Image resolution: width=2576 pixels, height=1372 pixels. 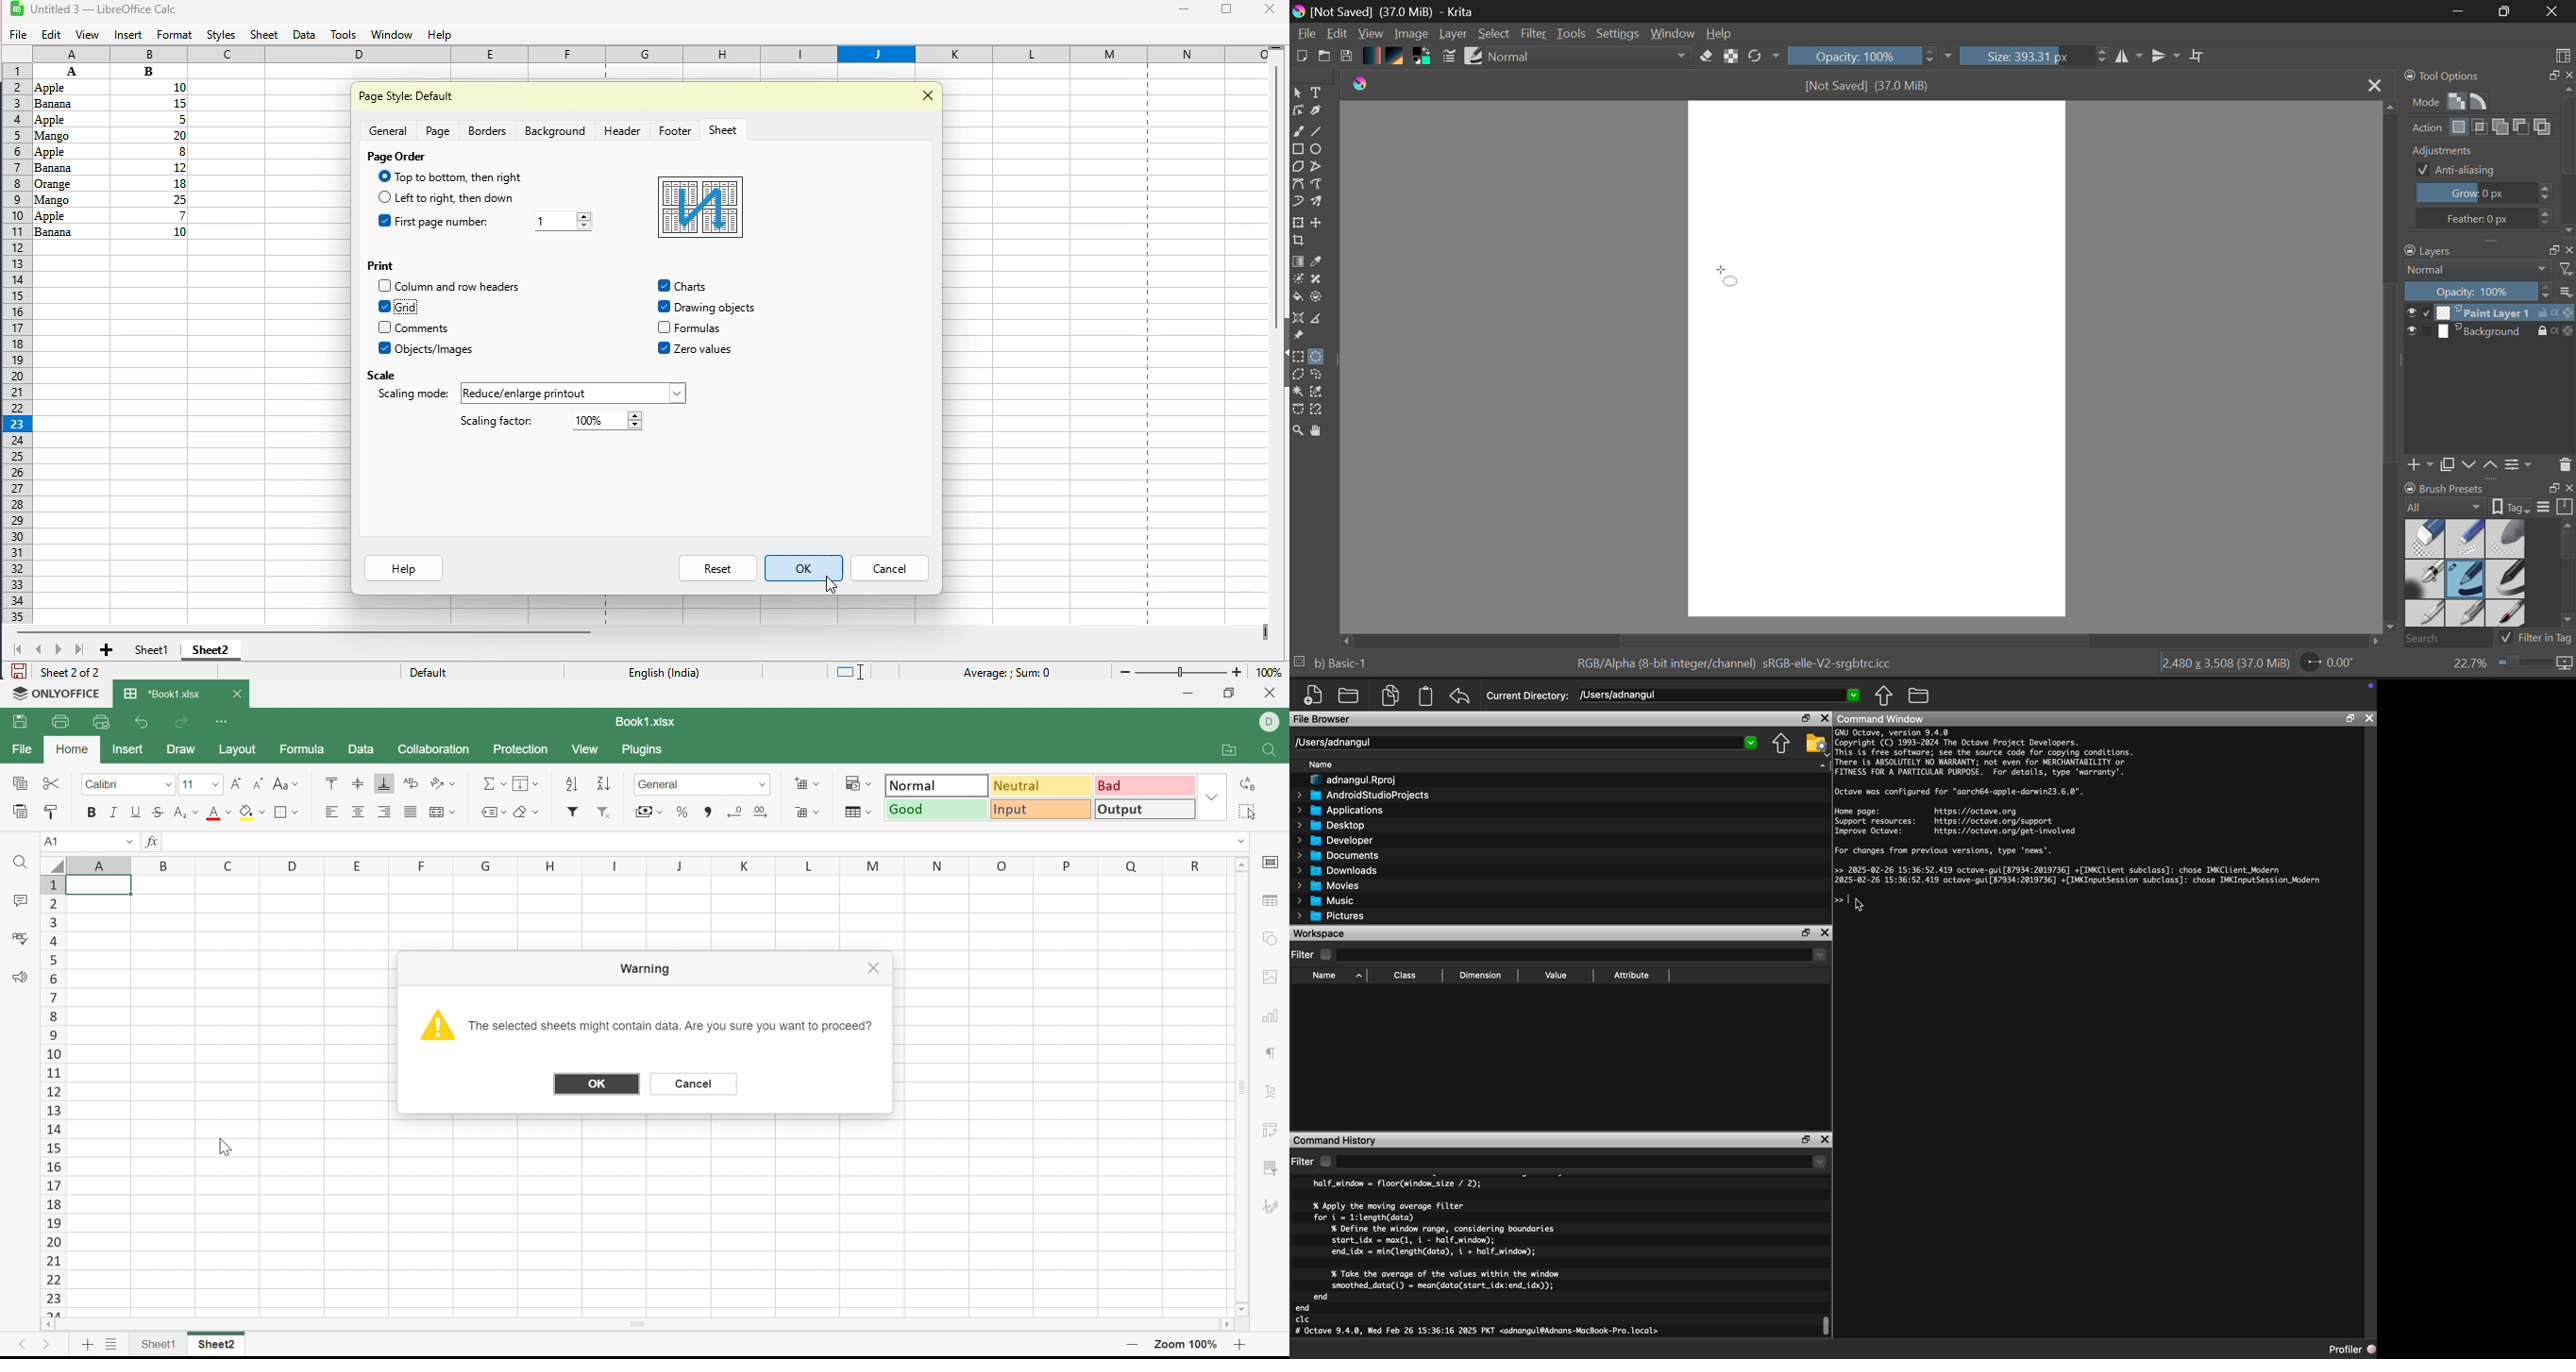 I want to click on Select, so click(x=1297, y=93).